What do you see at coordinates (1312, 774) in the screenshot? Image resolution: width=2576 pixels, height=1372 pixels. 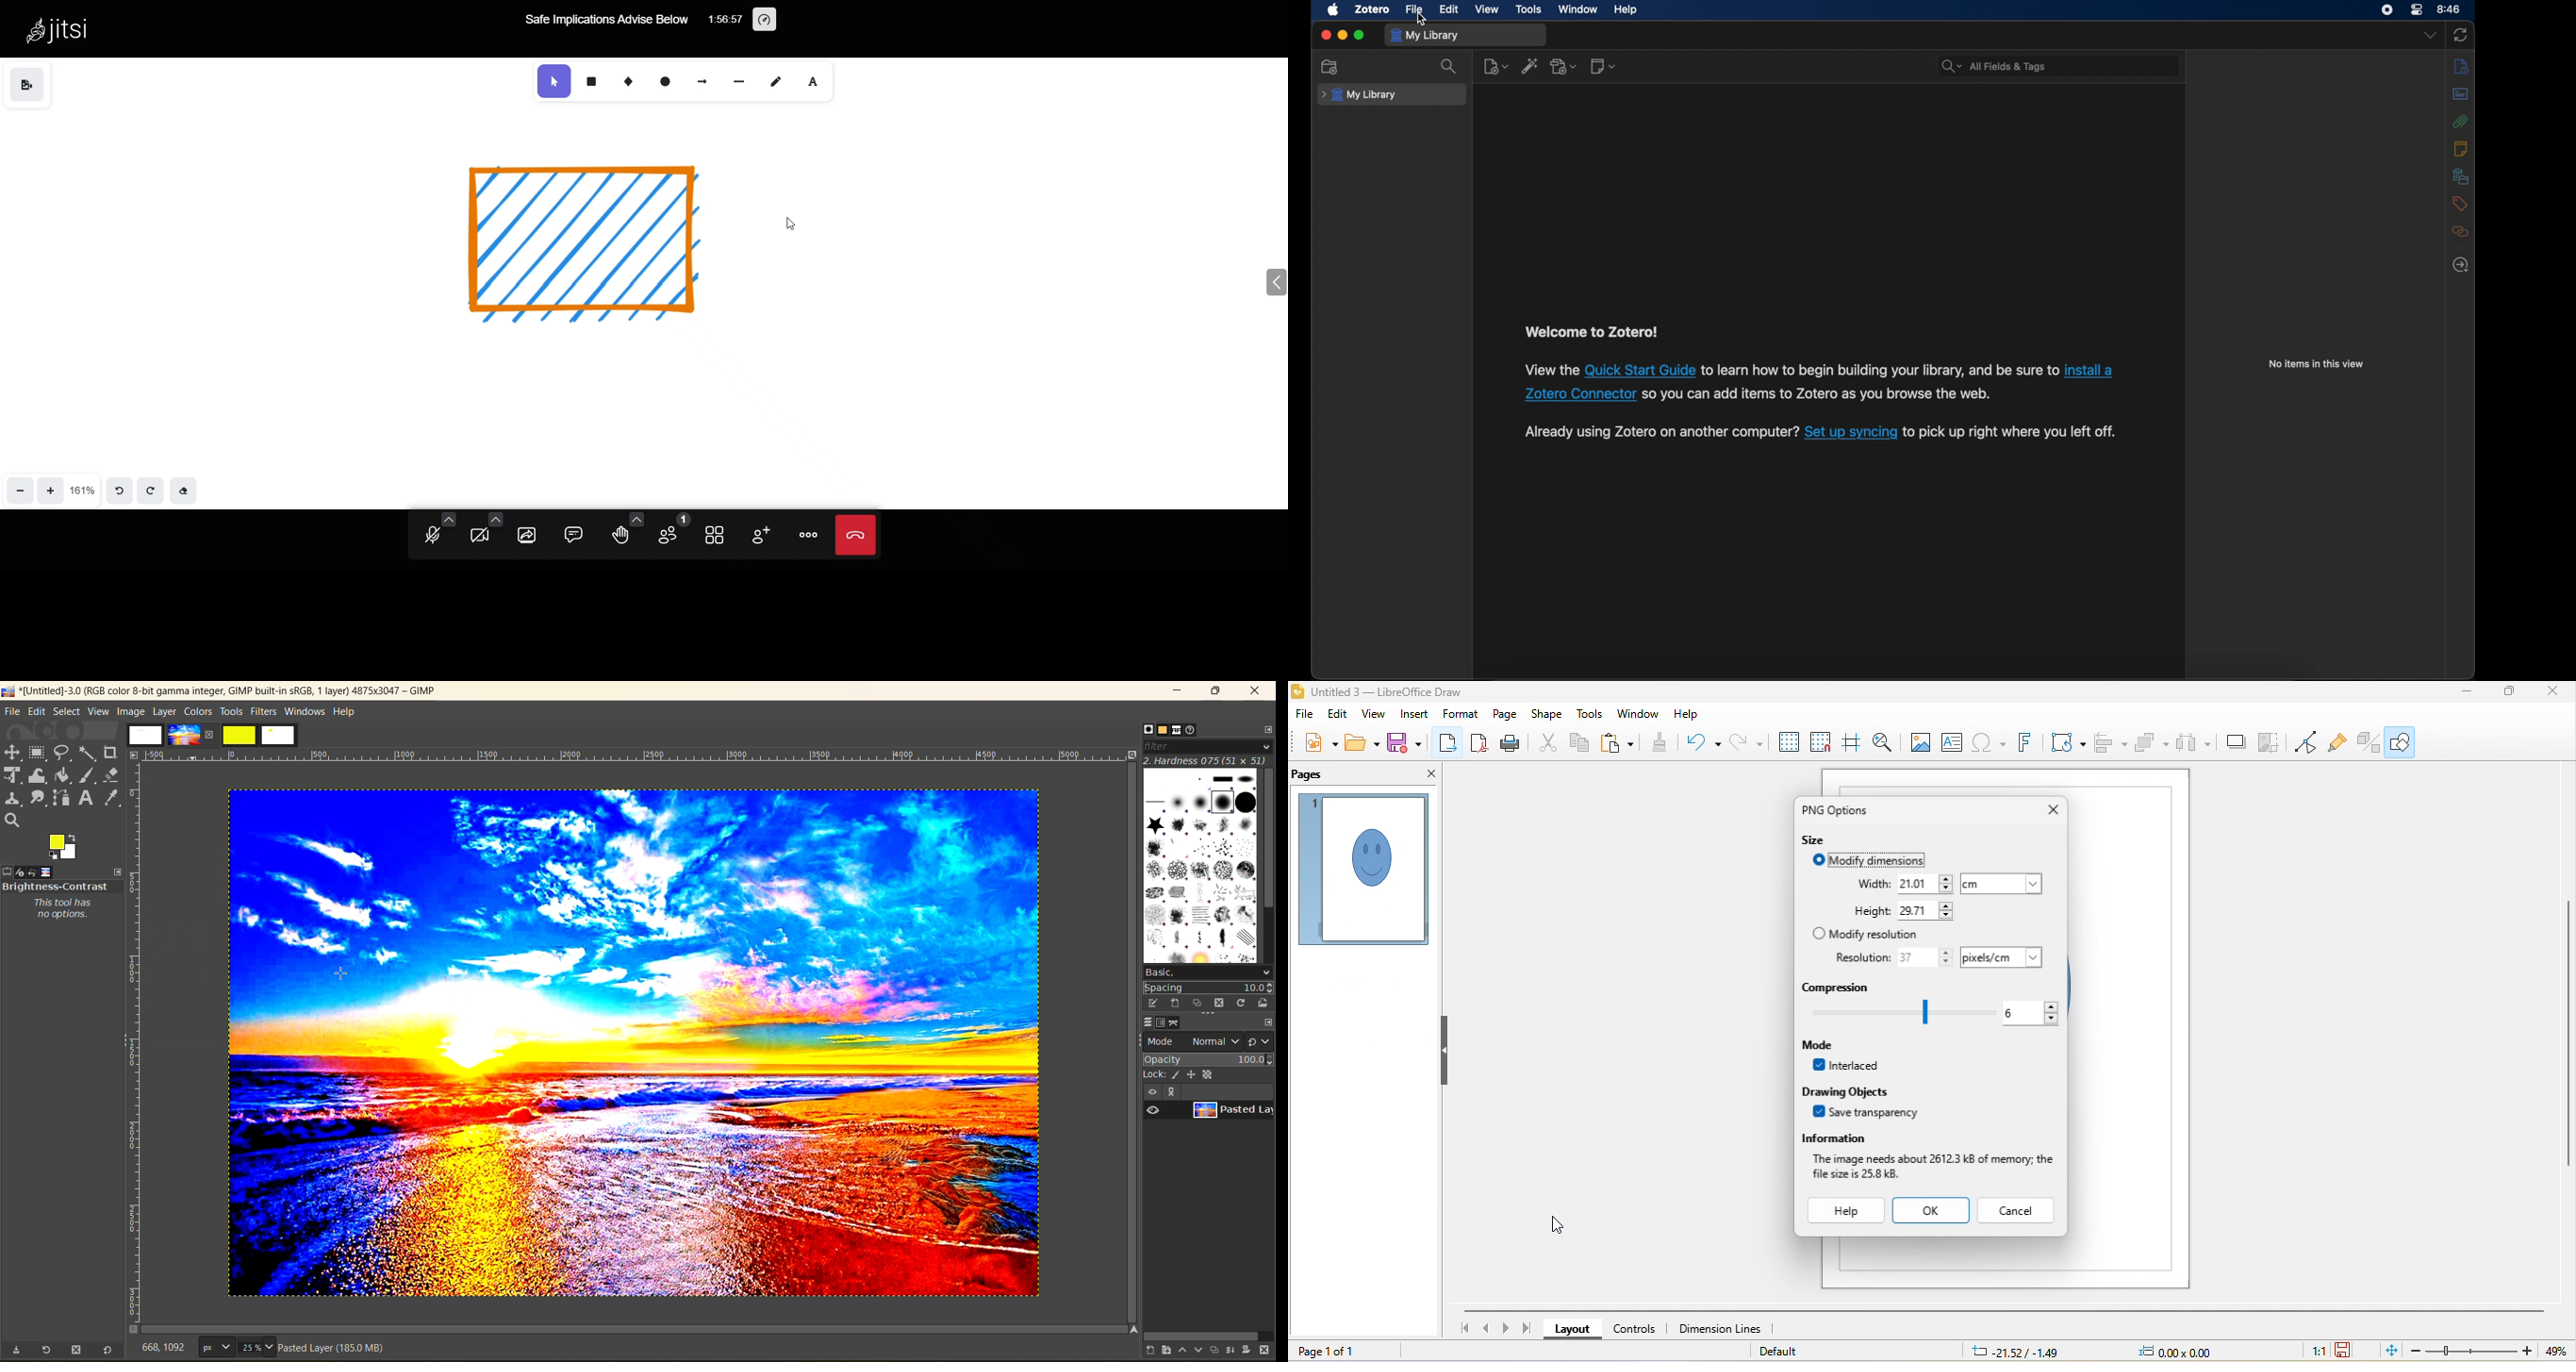 I see `pages` at bounding box center [1312, 774].